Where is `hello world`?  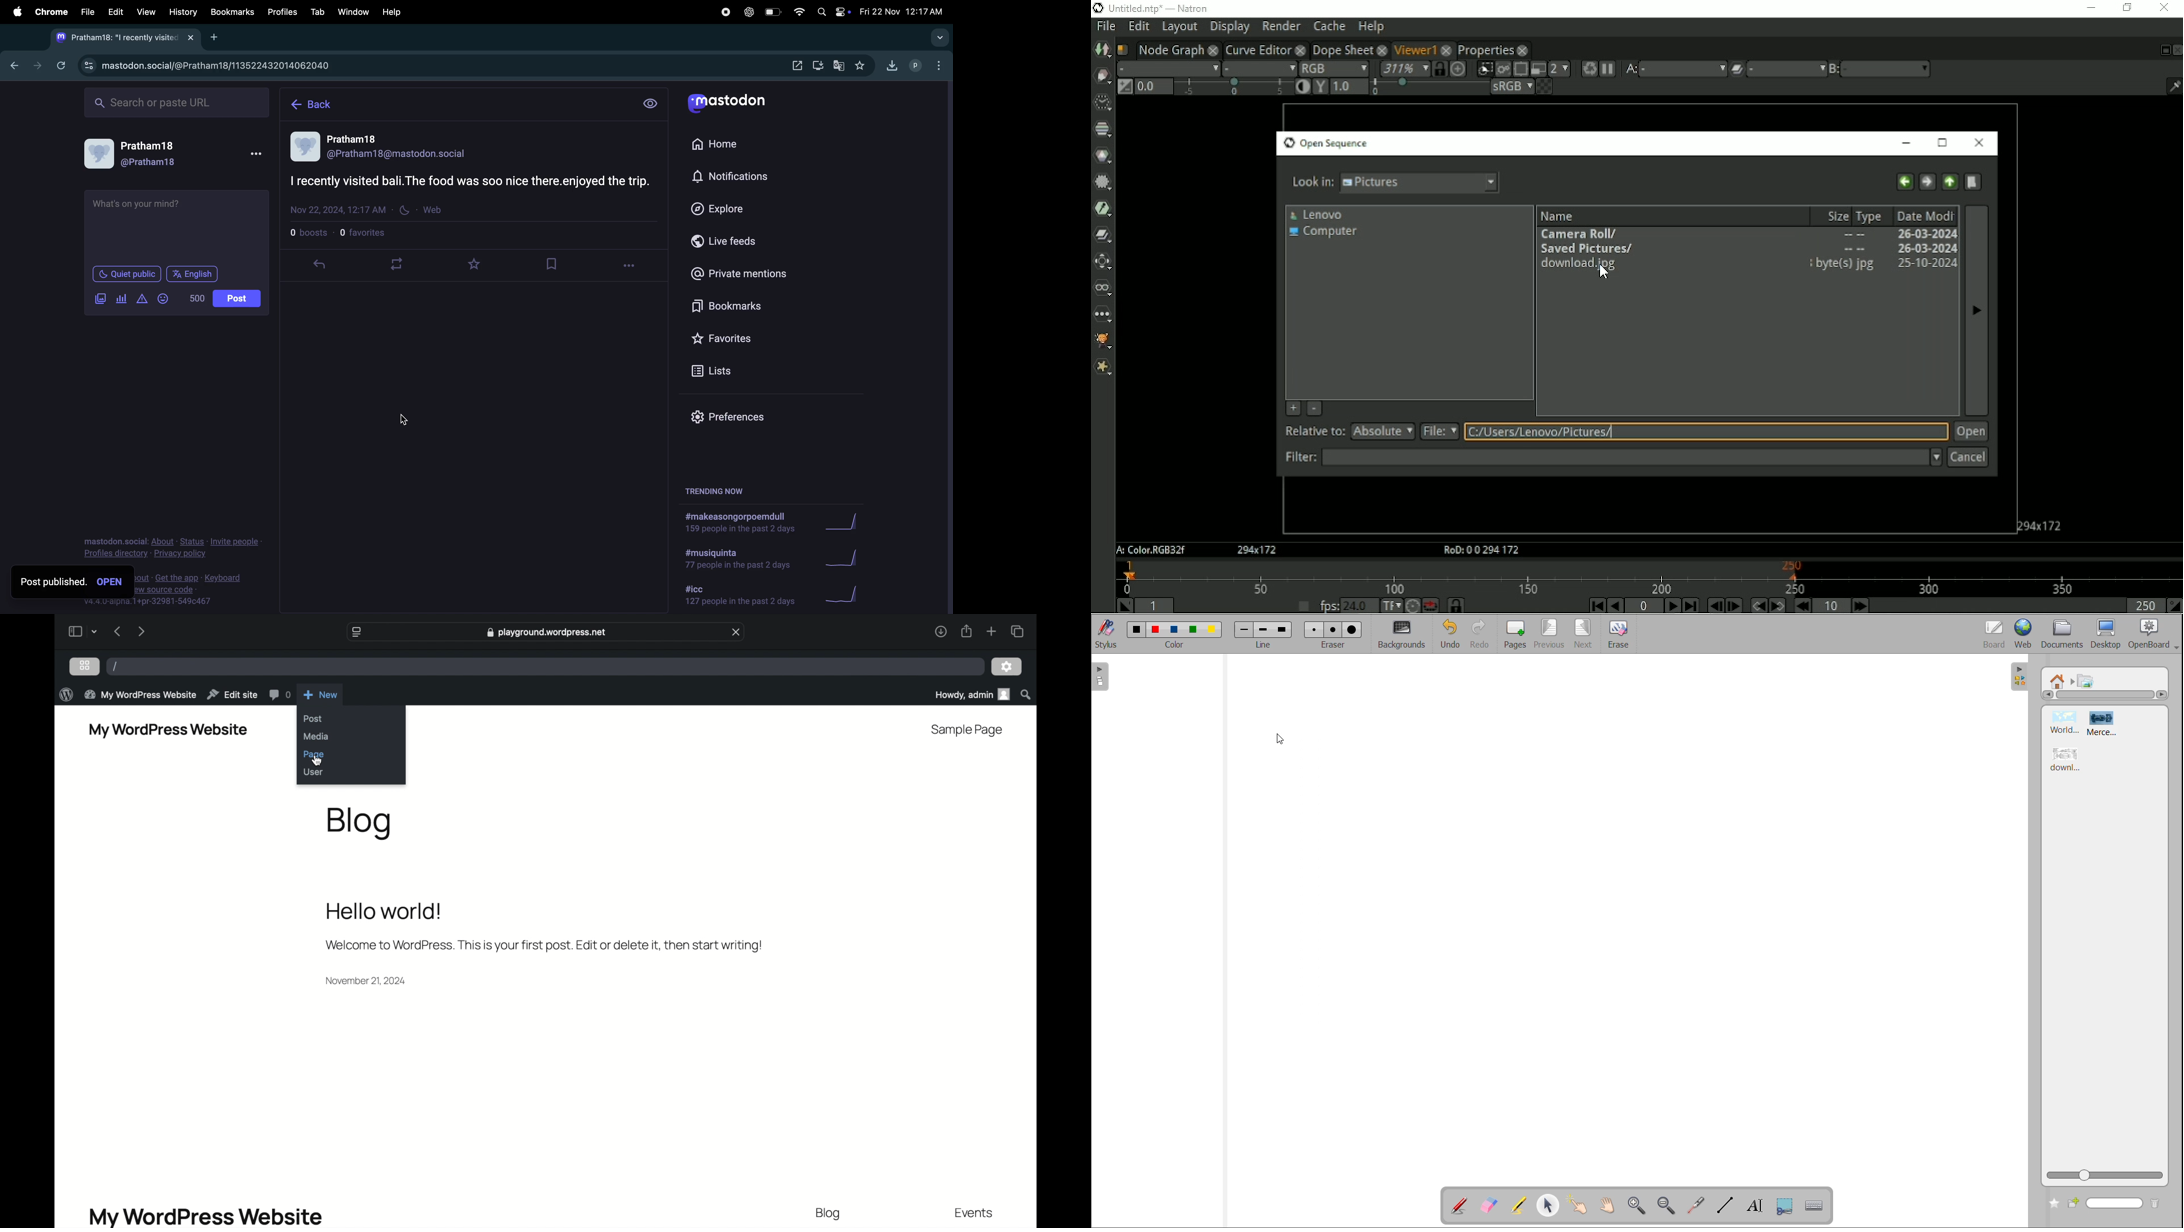
hello world is located at coordinates (384, 911).